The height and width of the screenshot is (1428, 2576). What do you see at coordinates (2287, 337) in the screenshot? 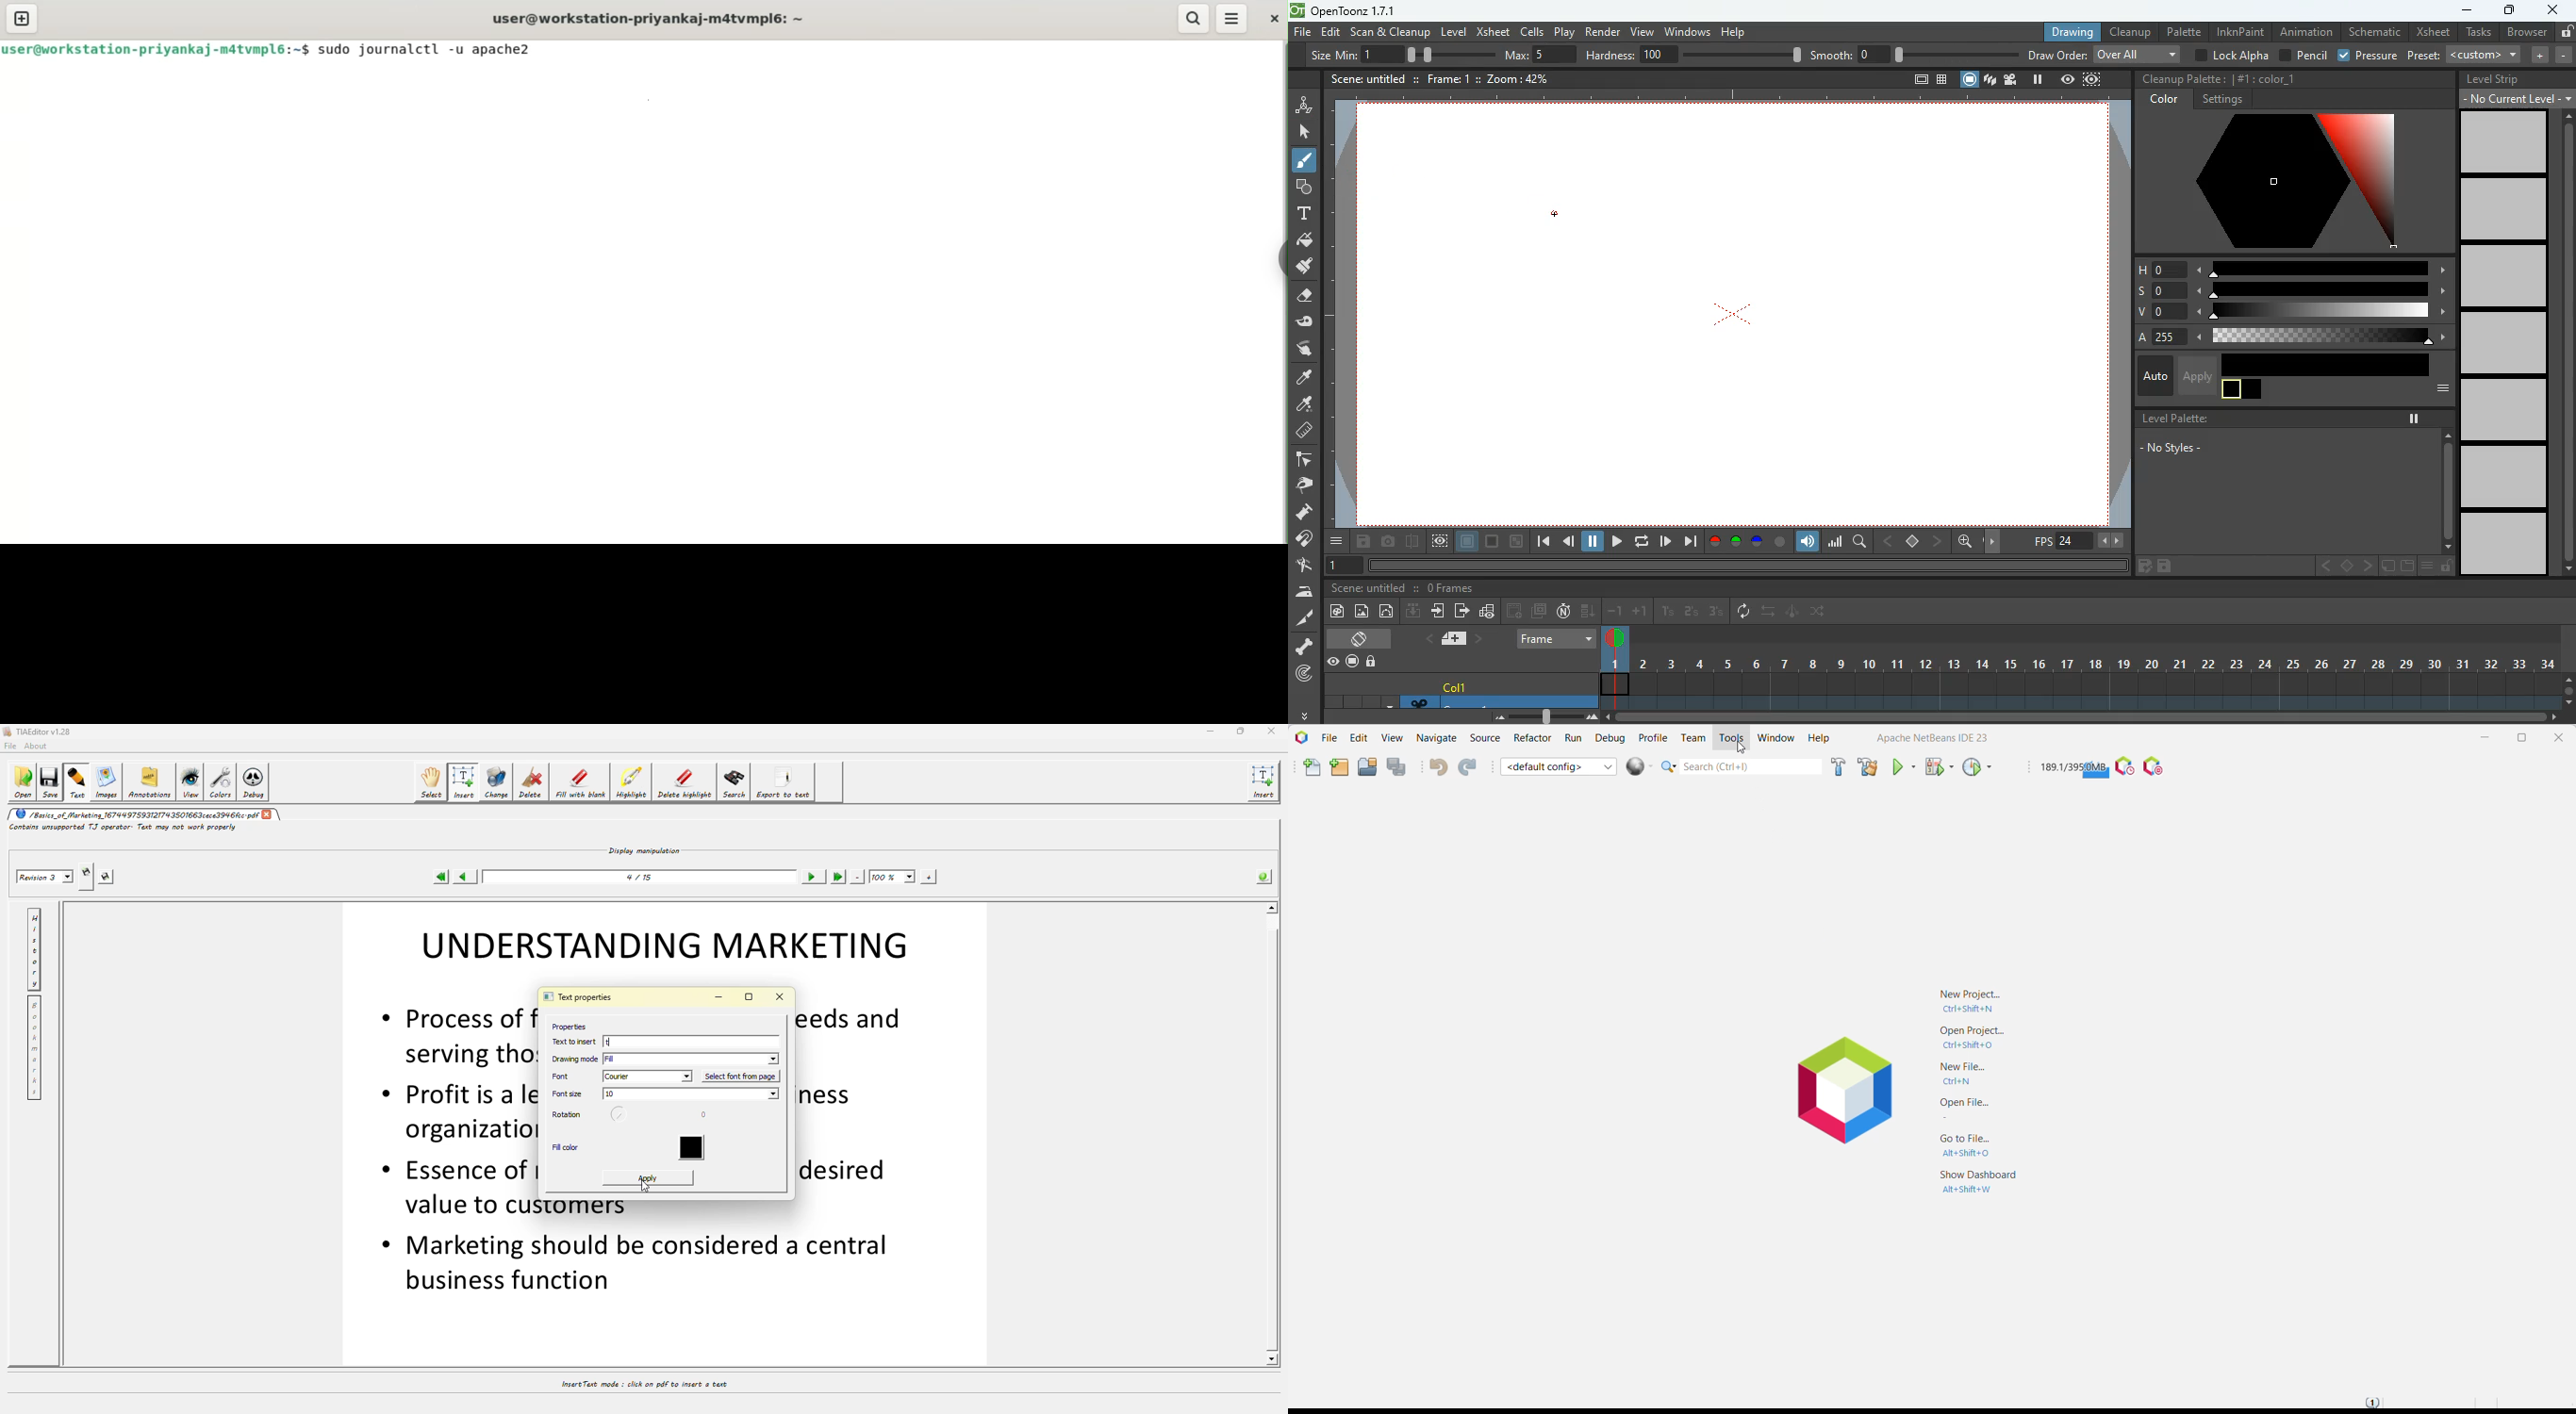
I see `a` at bounding box center [2287, 337].